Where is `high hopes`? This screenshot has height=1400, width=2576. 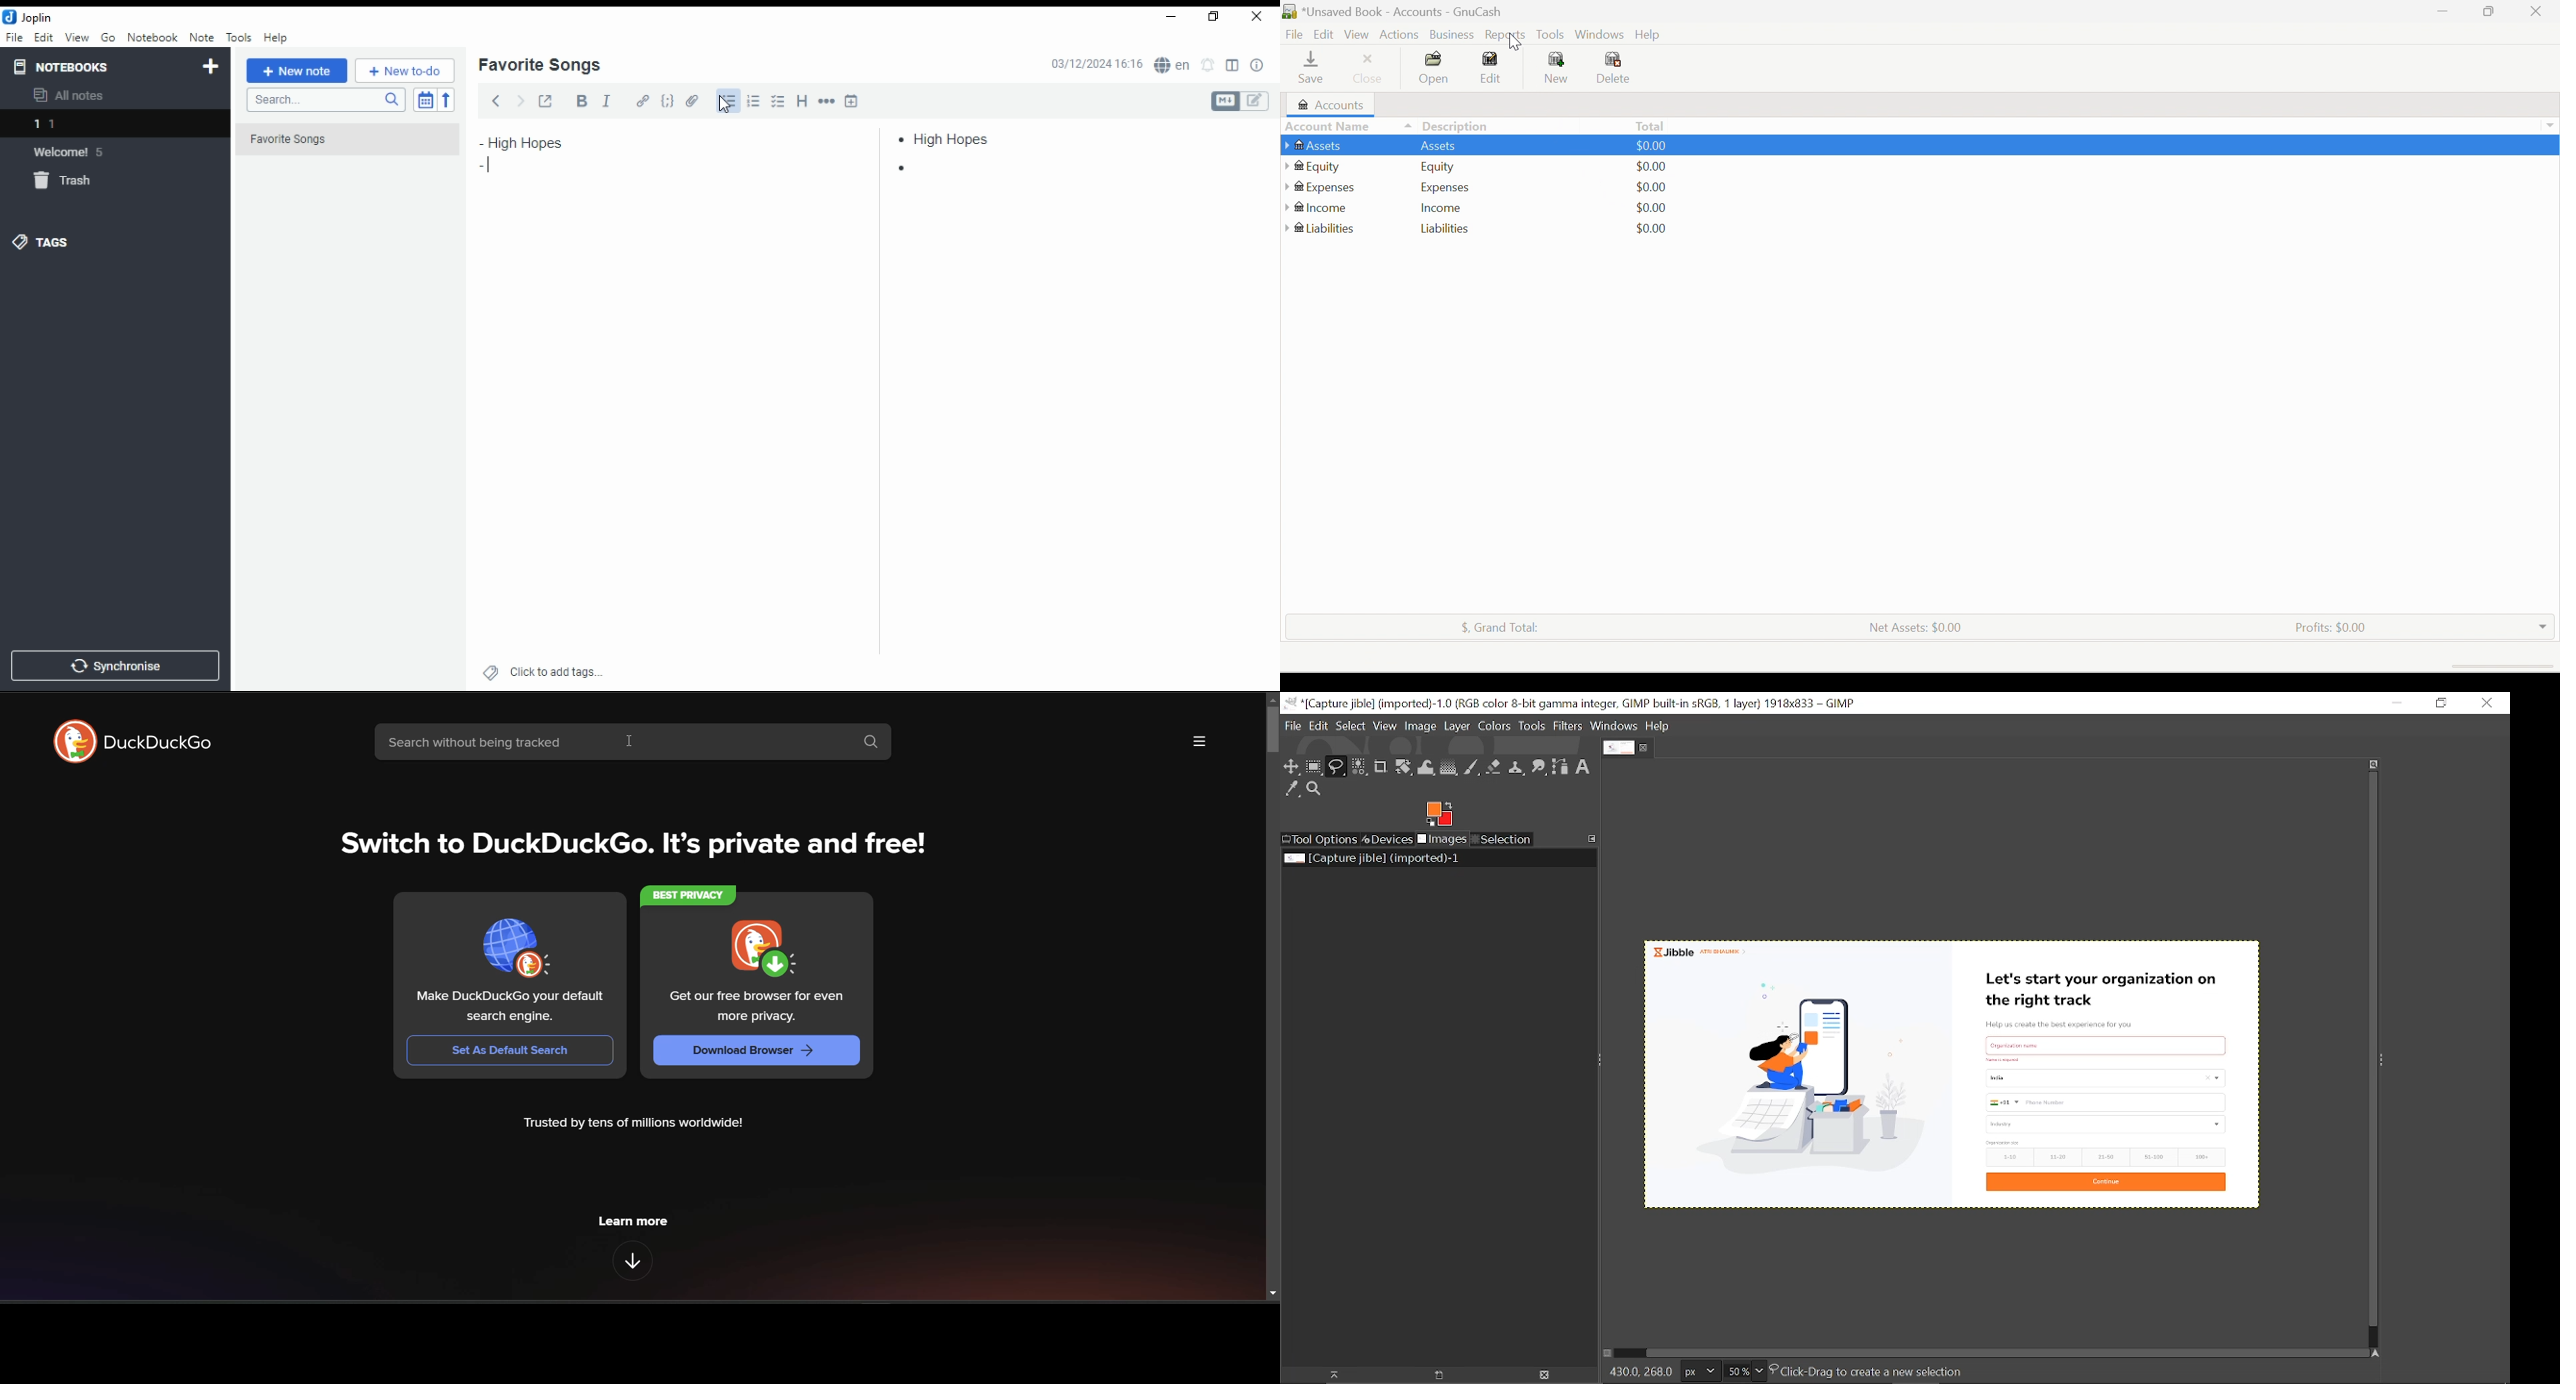 high hopes is located at coordinates (547, 143).